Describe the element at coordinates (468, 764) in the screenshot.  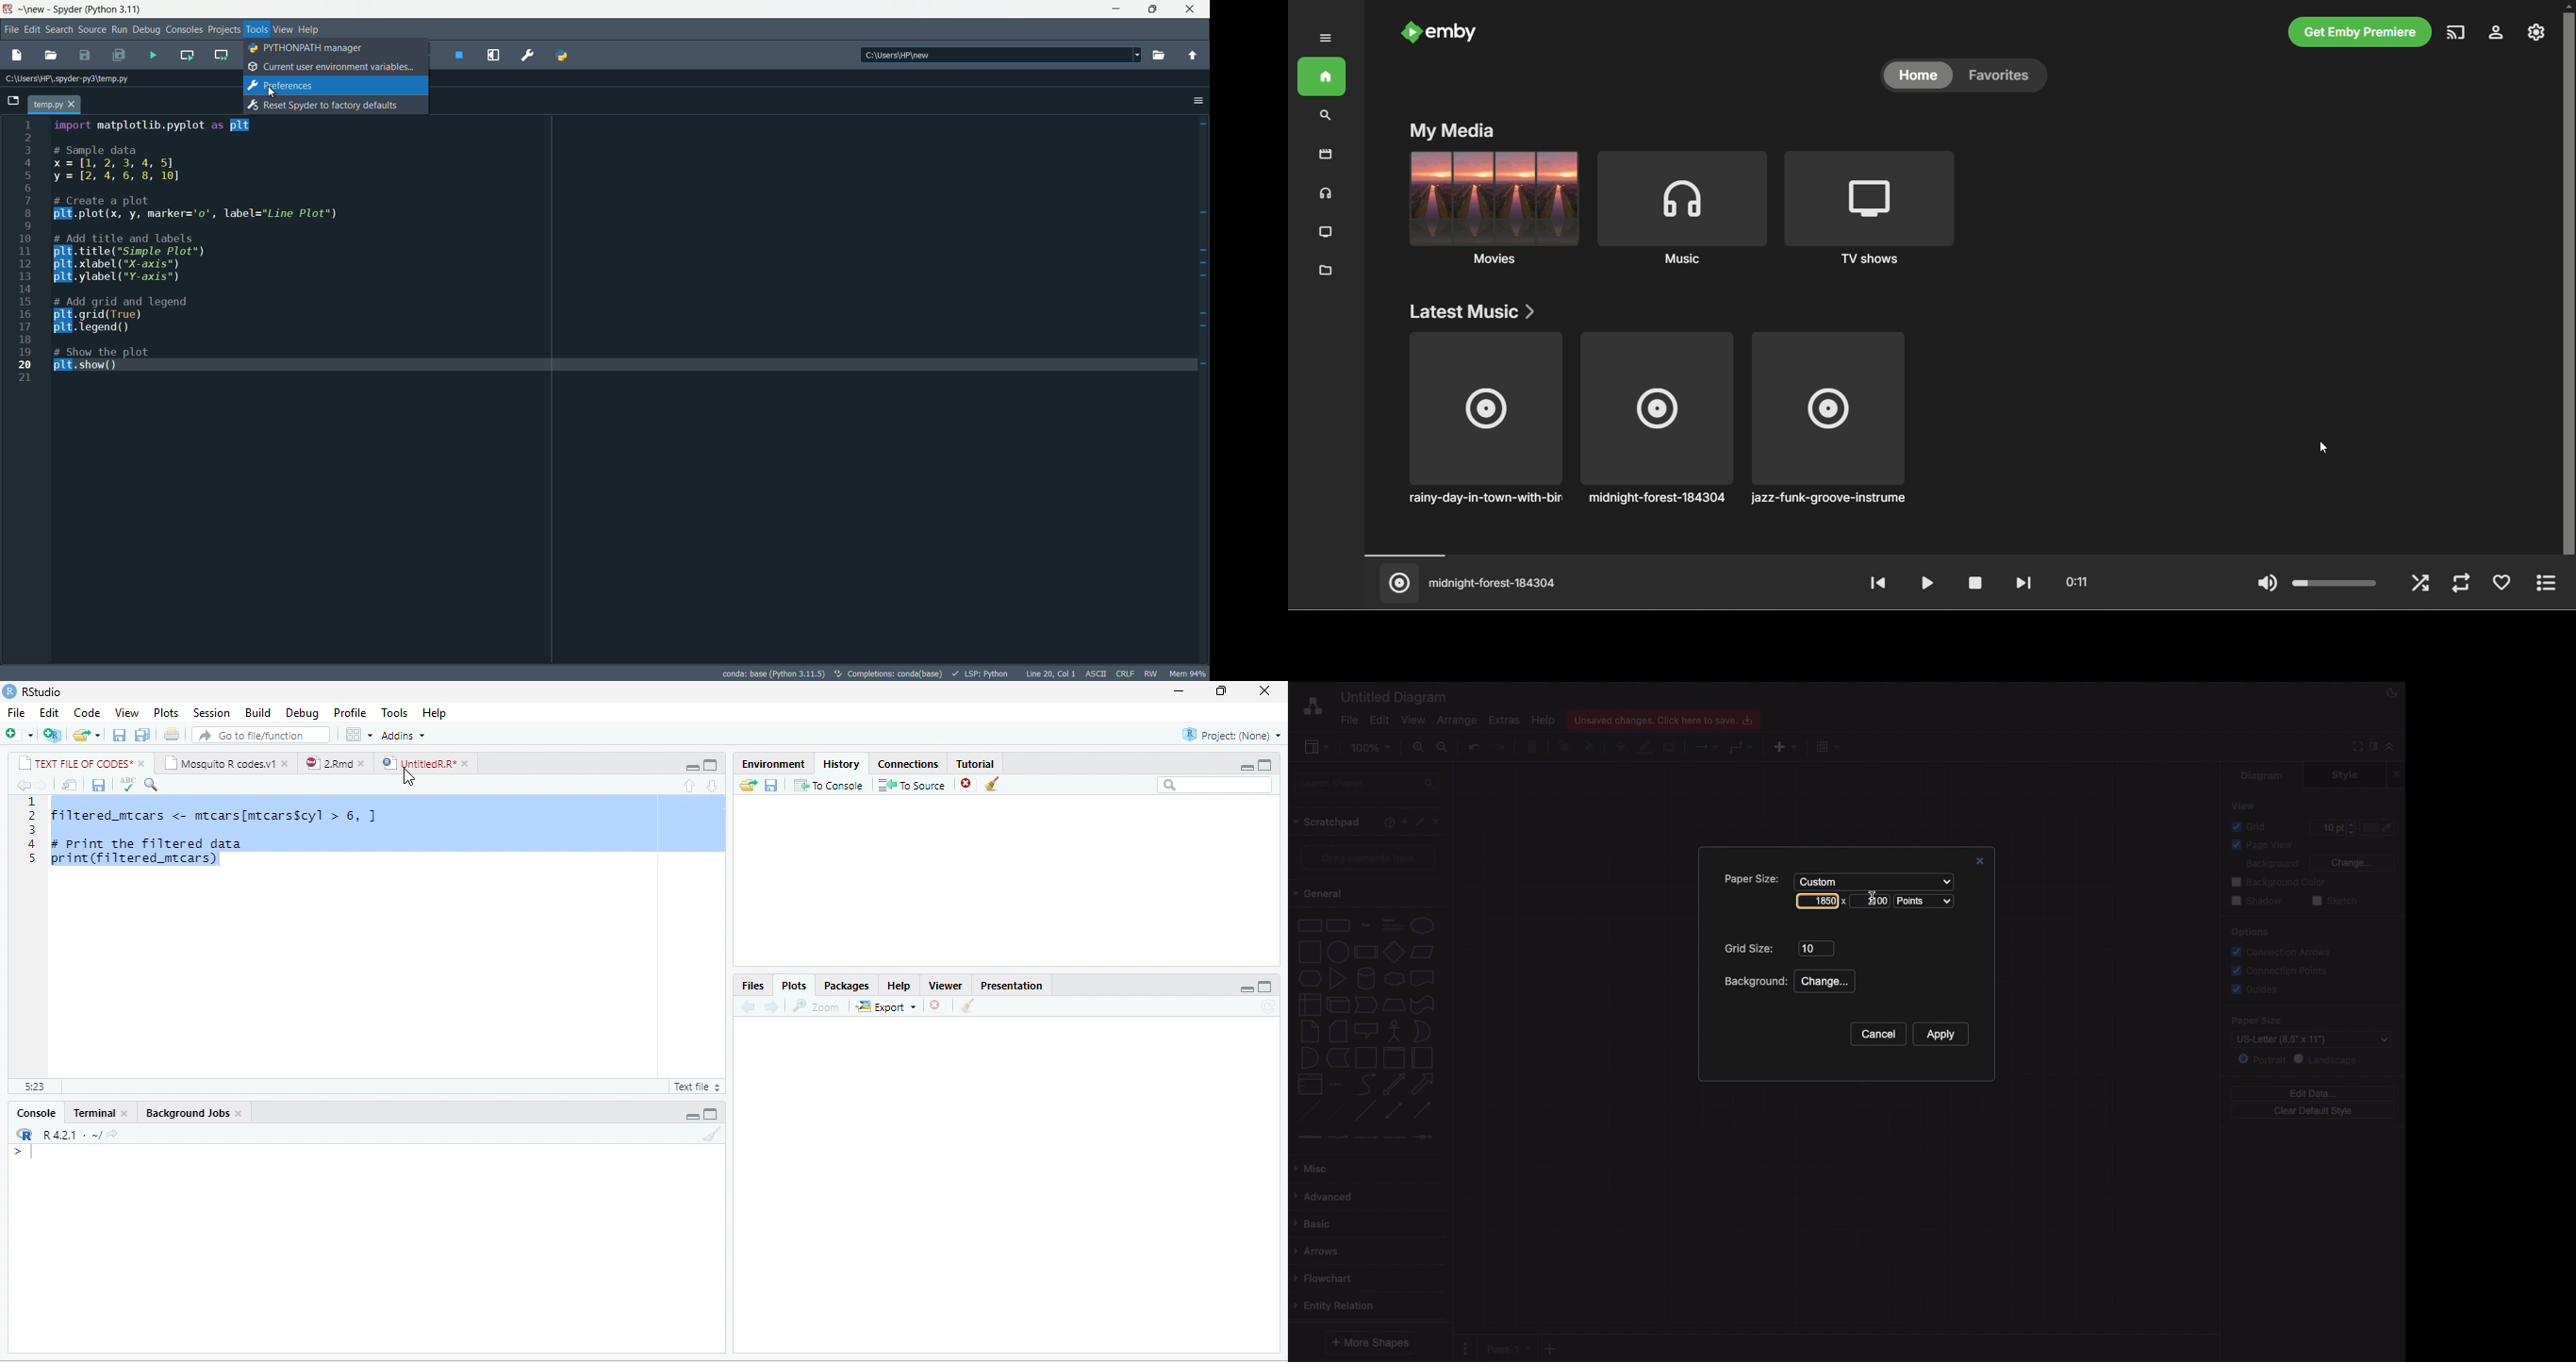
I see `close` at that location.